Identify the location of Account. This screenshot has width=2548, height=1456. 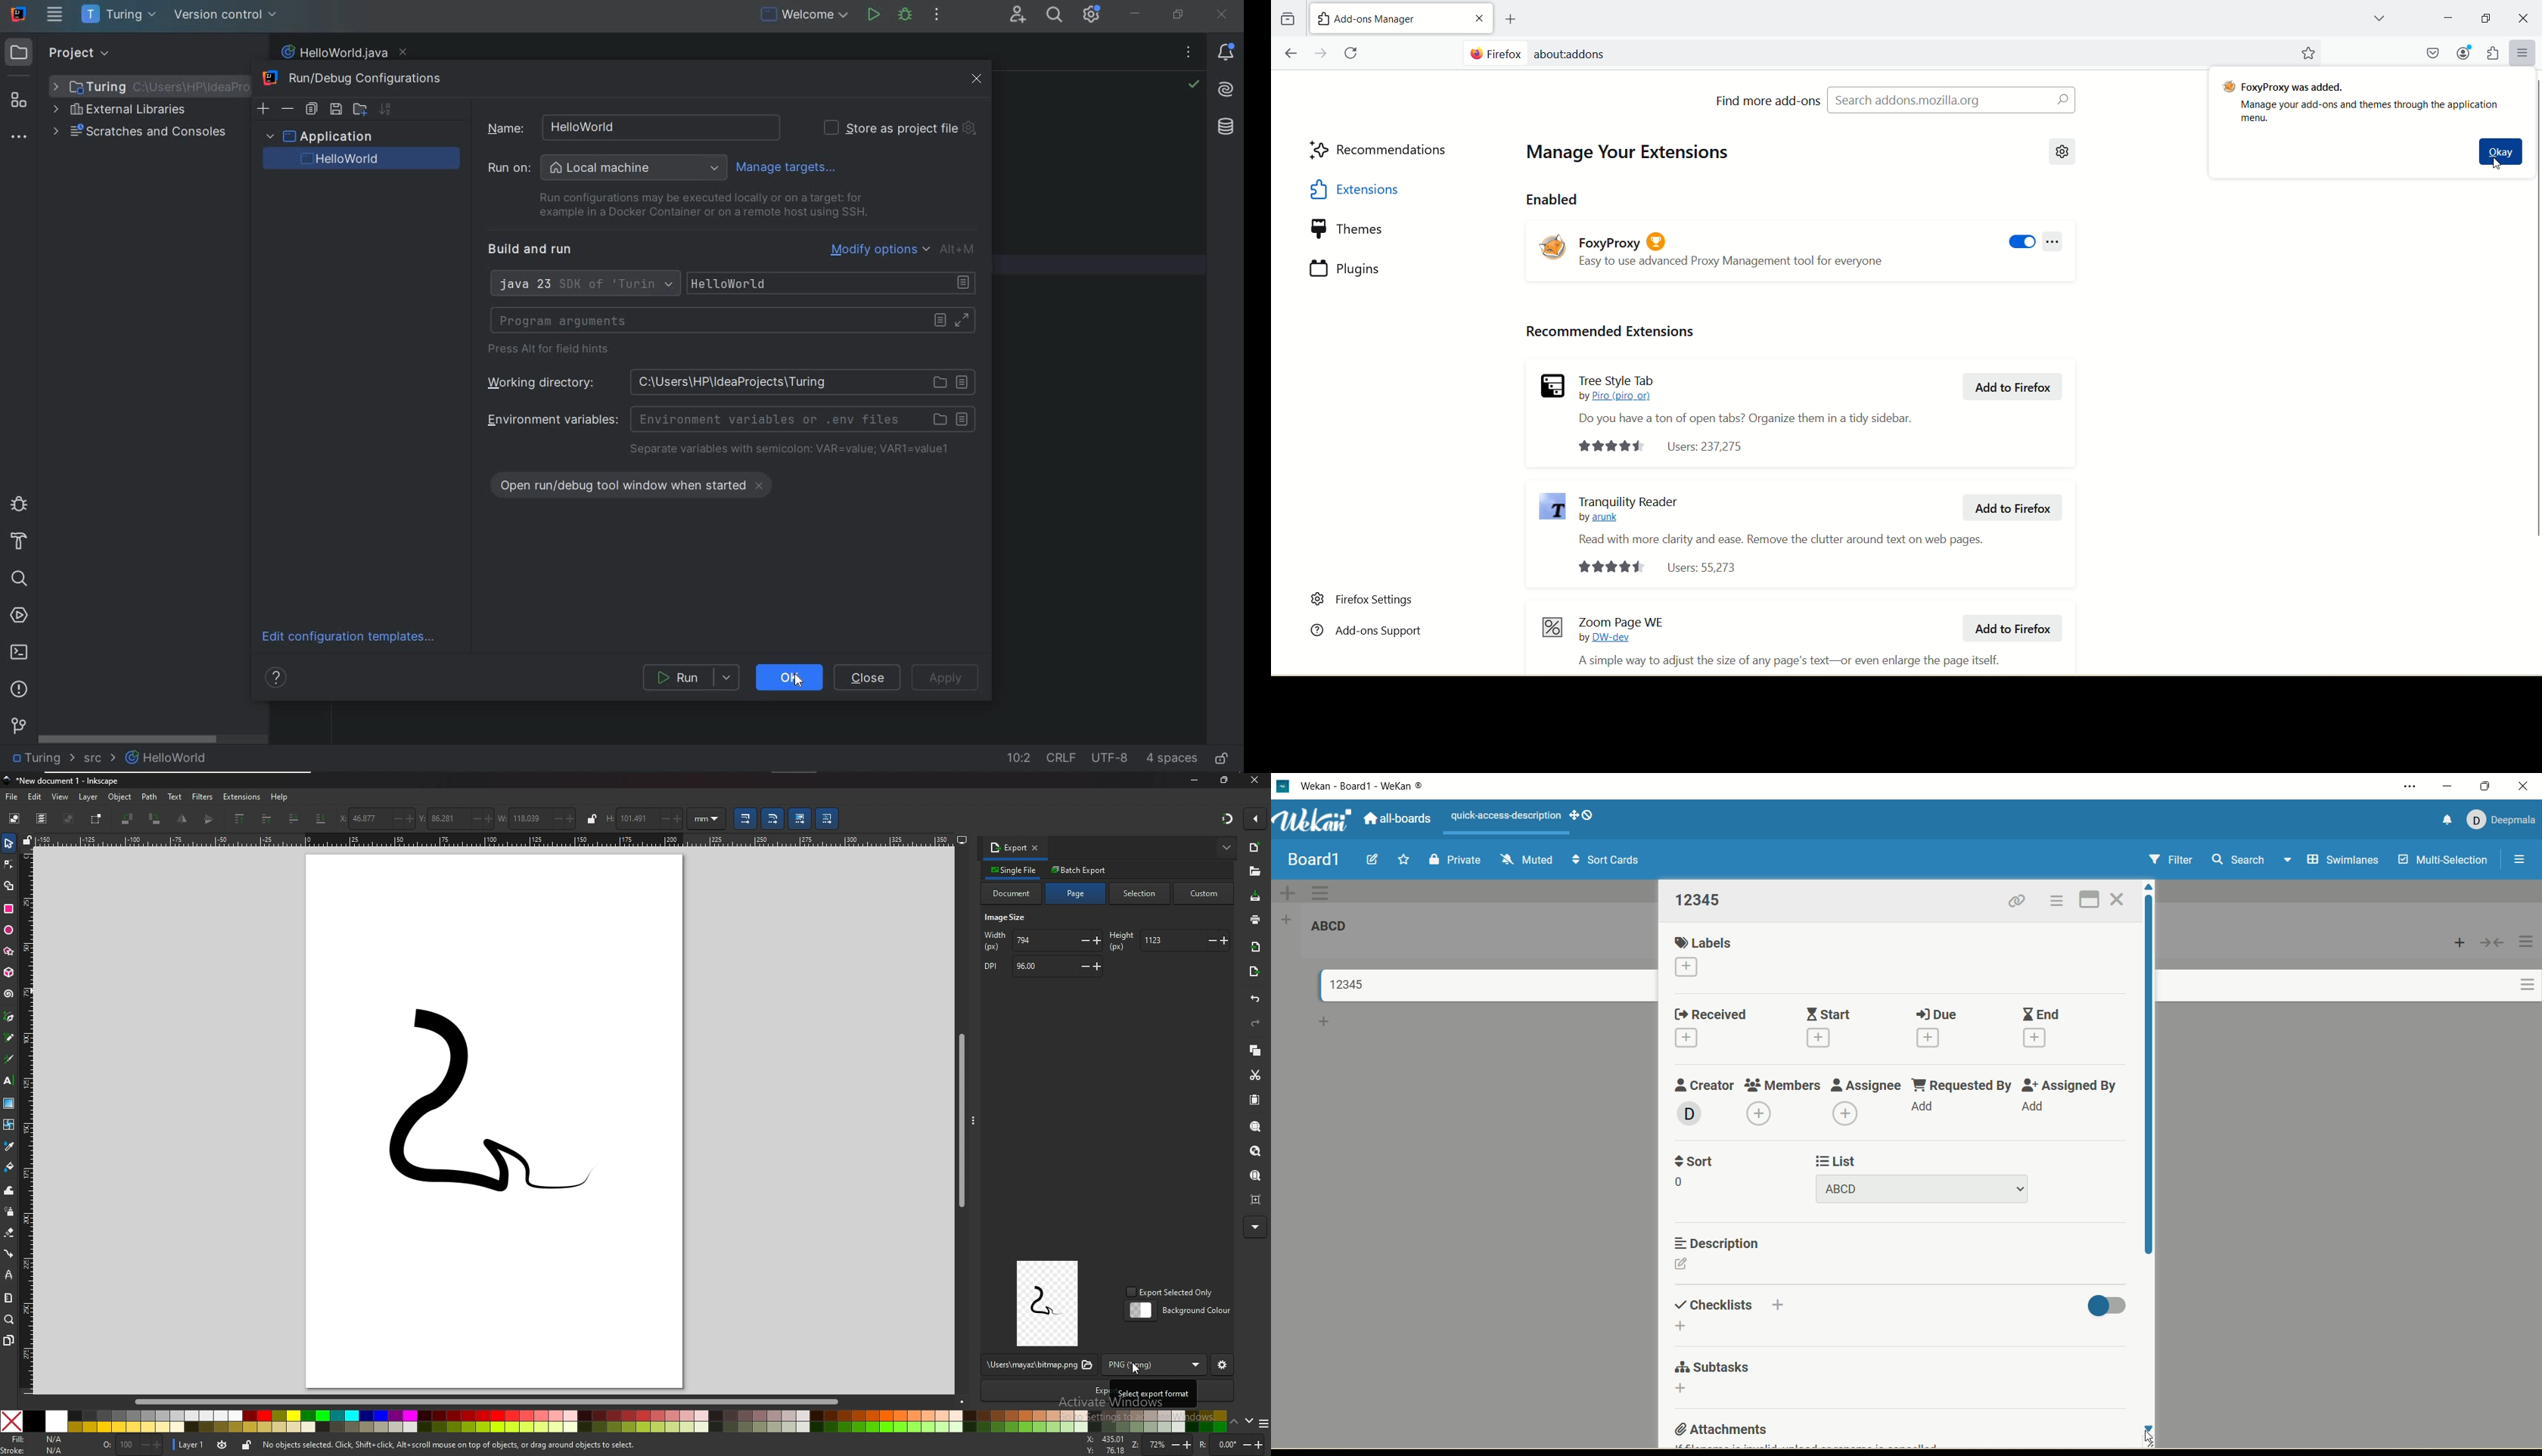
(2463, 52).